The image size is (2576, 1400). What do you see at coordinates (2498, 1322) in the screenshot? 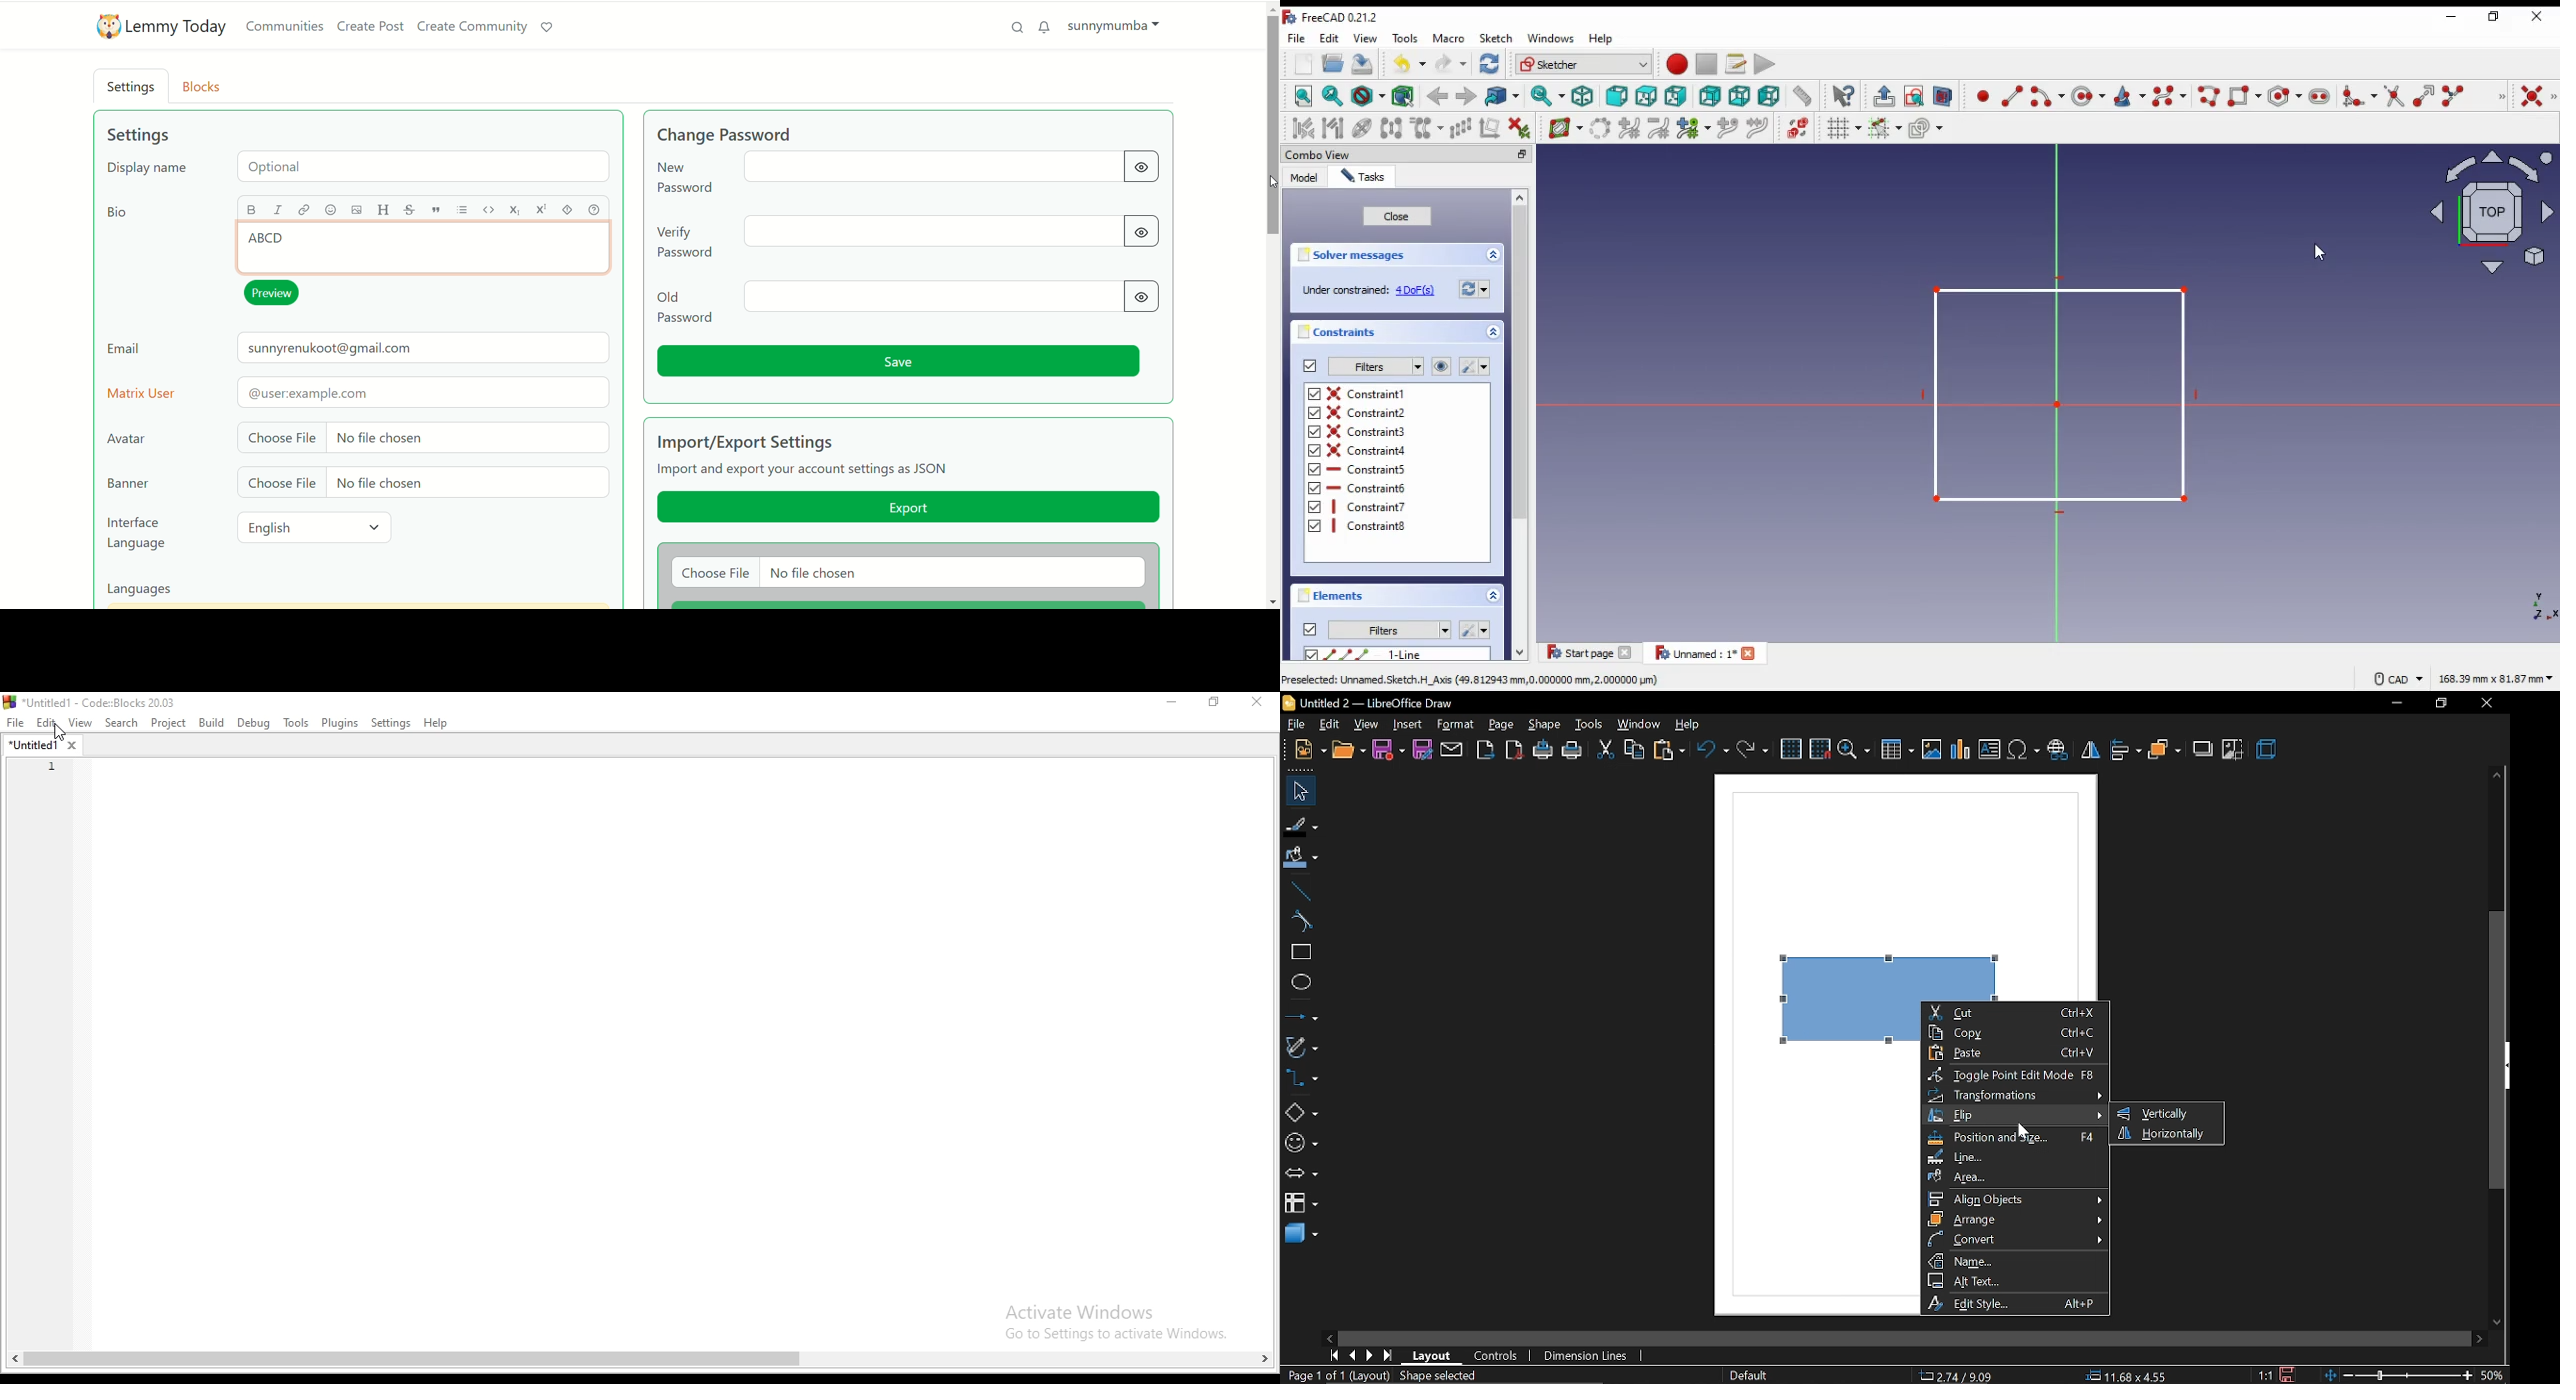
I see `move down` at bounding box center [2498, 1322].